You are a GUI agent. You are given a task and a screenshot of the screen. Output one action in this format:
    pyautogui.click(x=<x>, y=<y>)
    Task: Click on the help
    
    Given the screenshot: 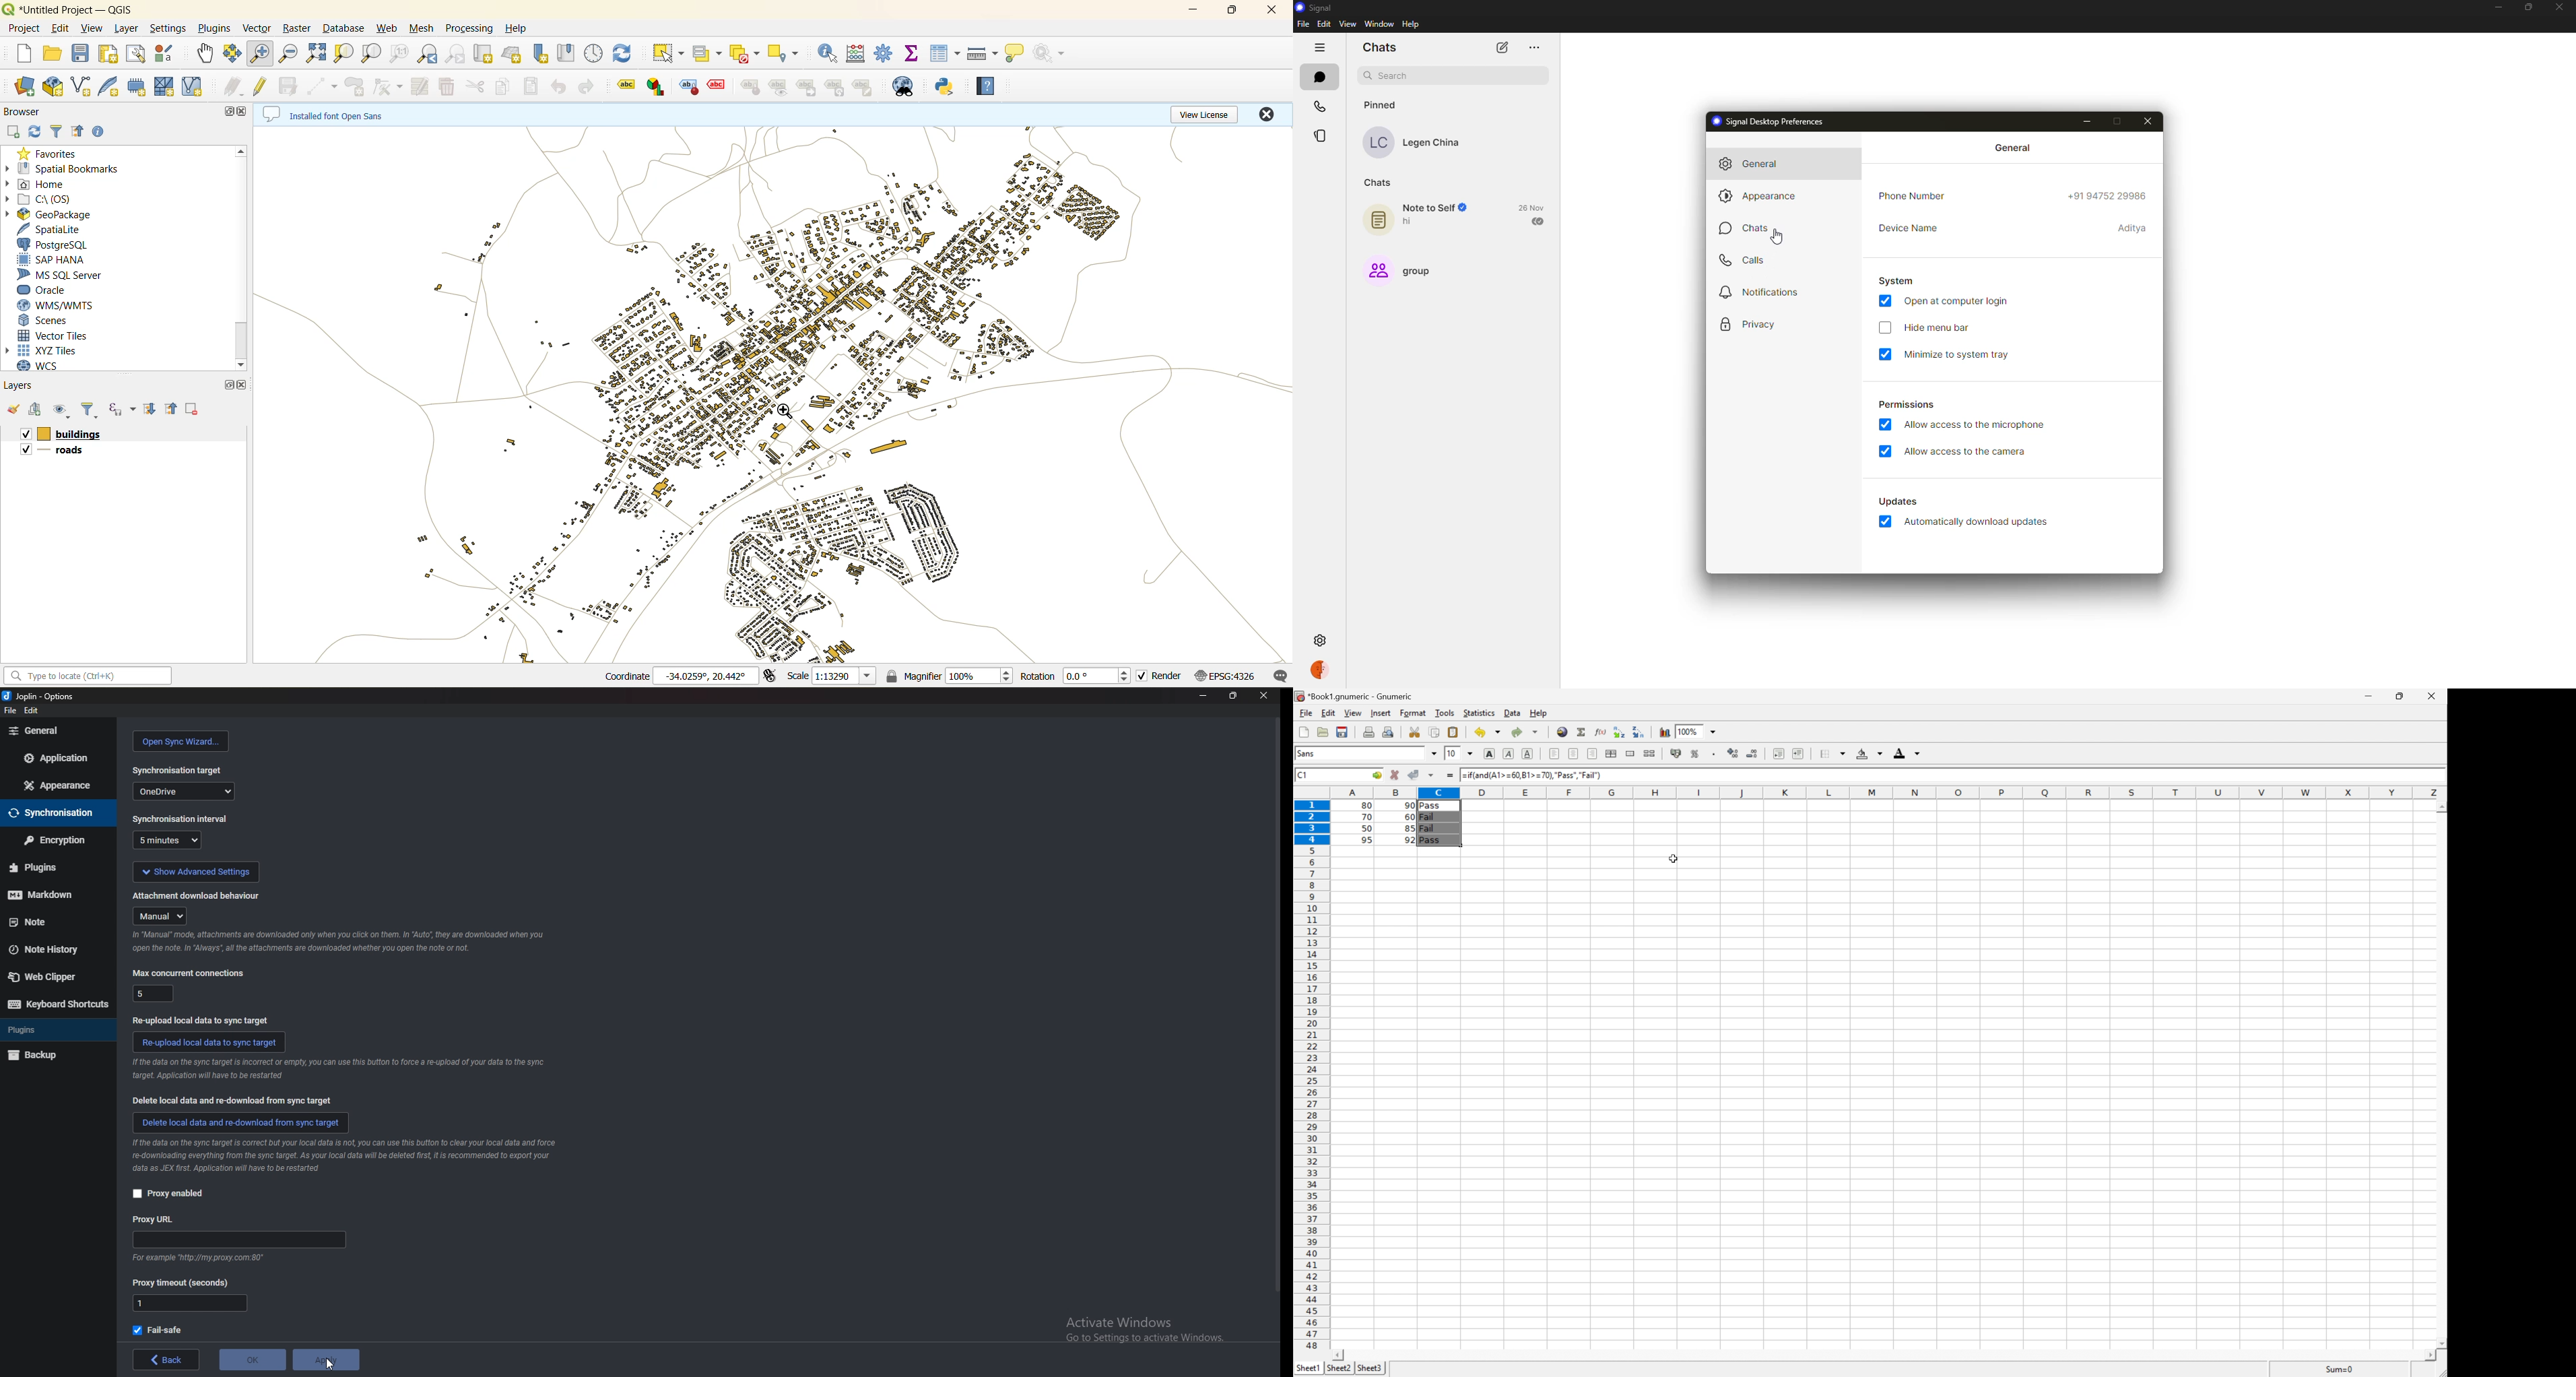 What is the action you would take?
    pyautogui.click(x=524, y=28)
    